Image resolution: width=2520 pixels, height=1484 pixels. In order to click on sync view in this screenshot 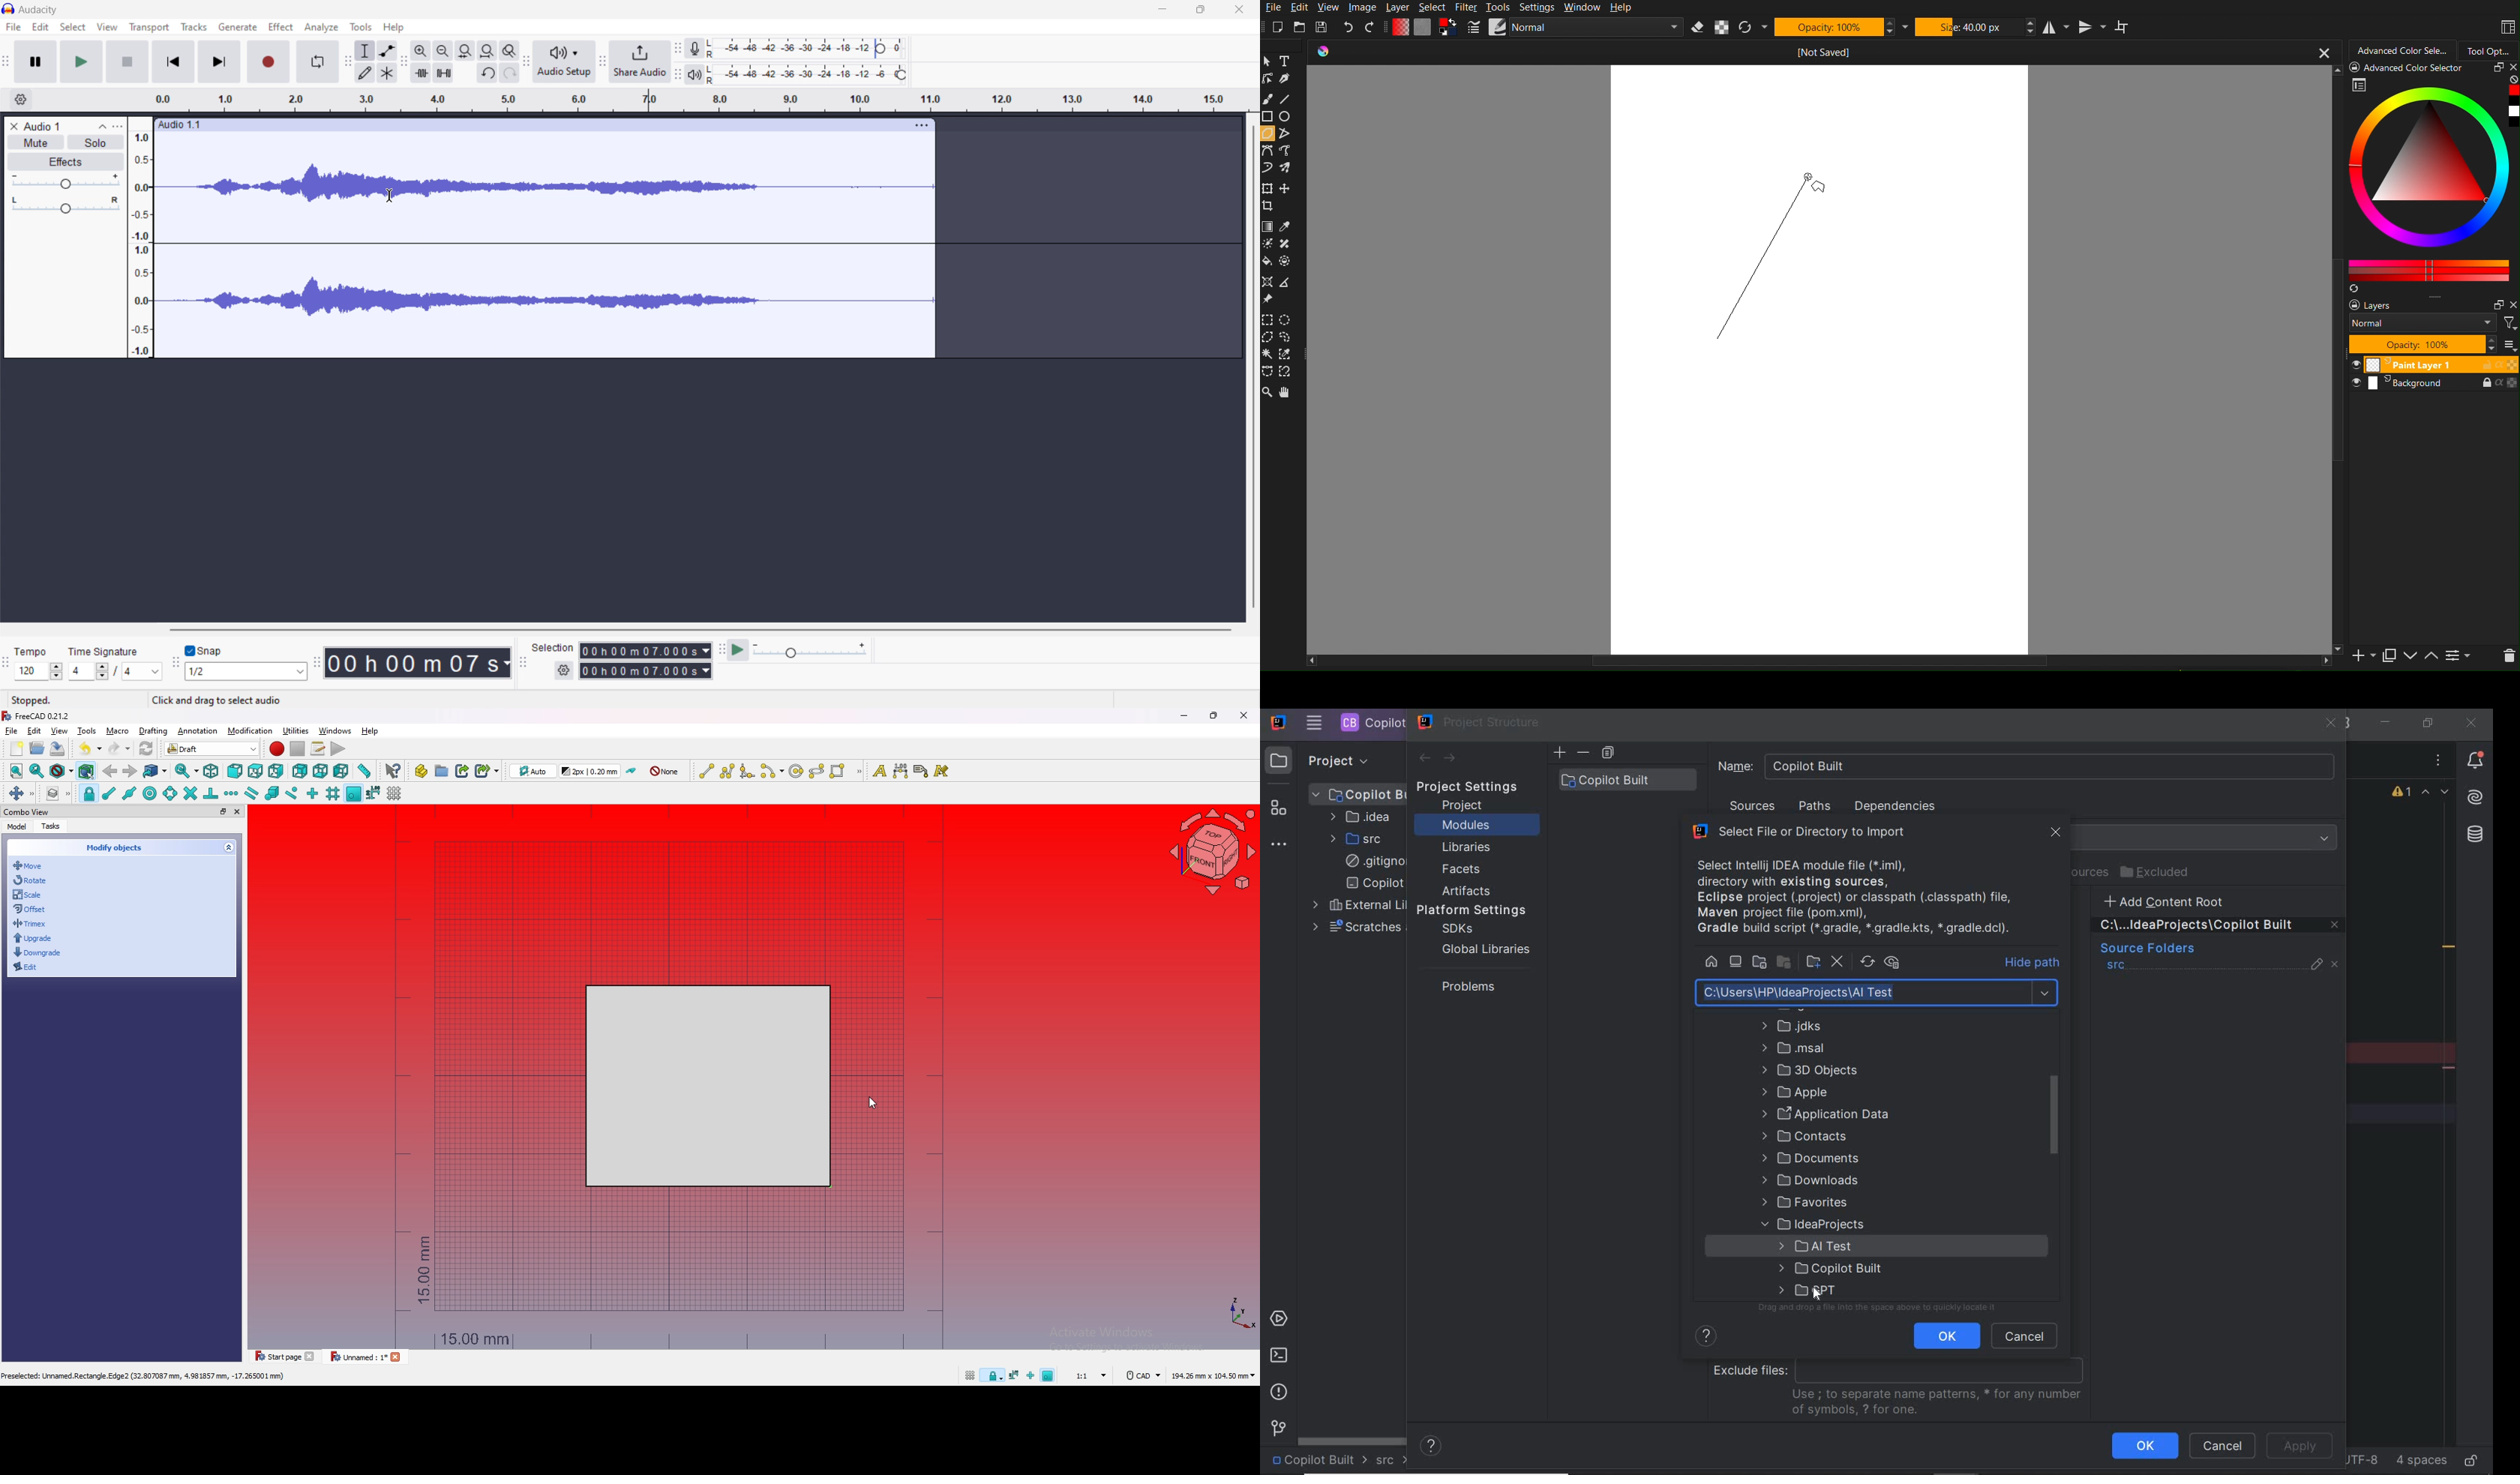, I will do `click(187, 771)`.